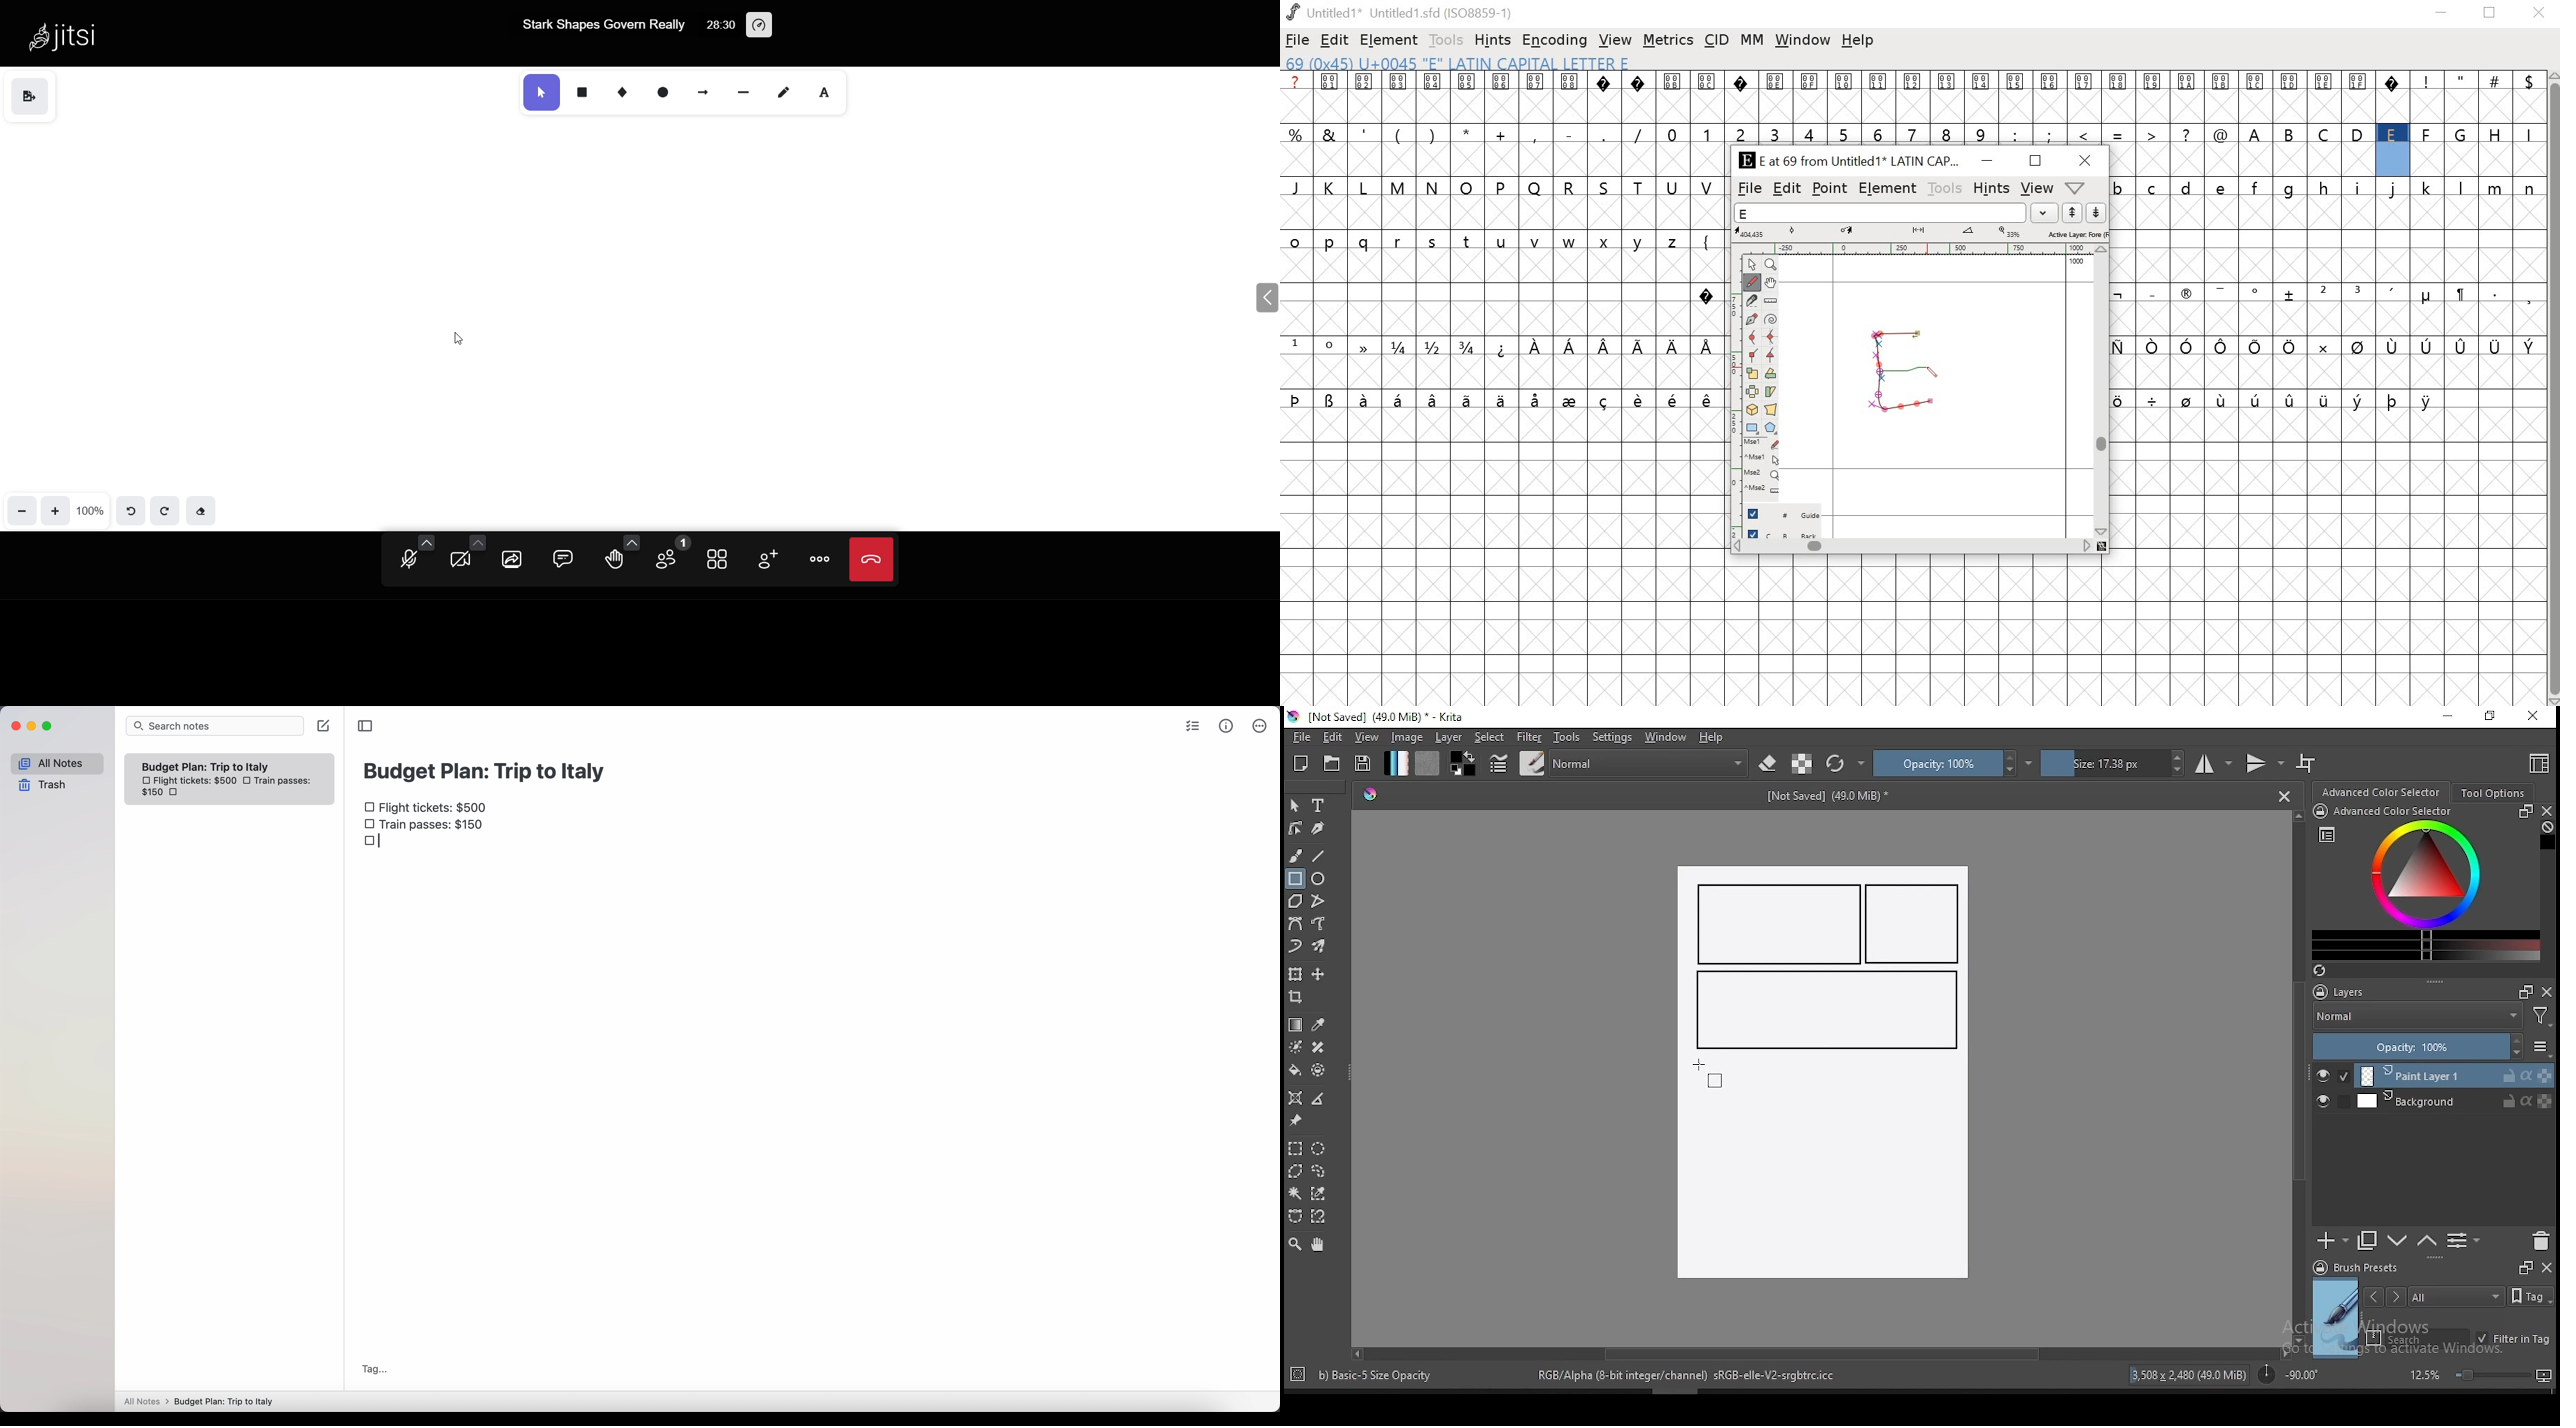  I want to click on wrap around mode, so click(2307, 763).